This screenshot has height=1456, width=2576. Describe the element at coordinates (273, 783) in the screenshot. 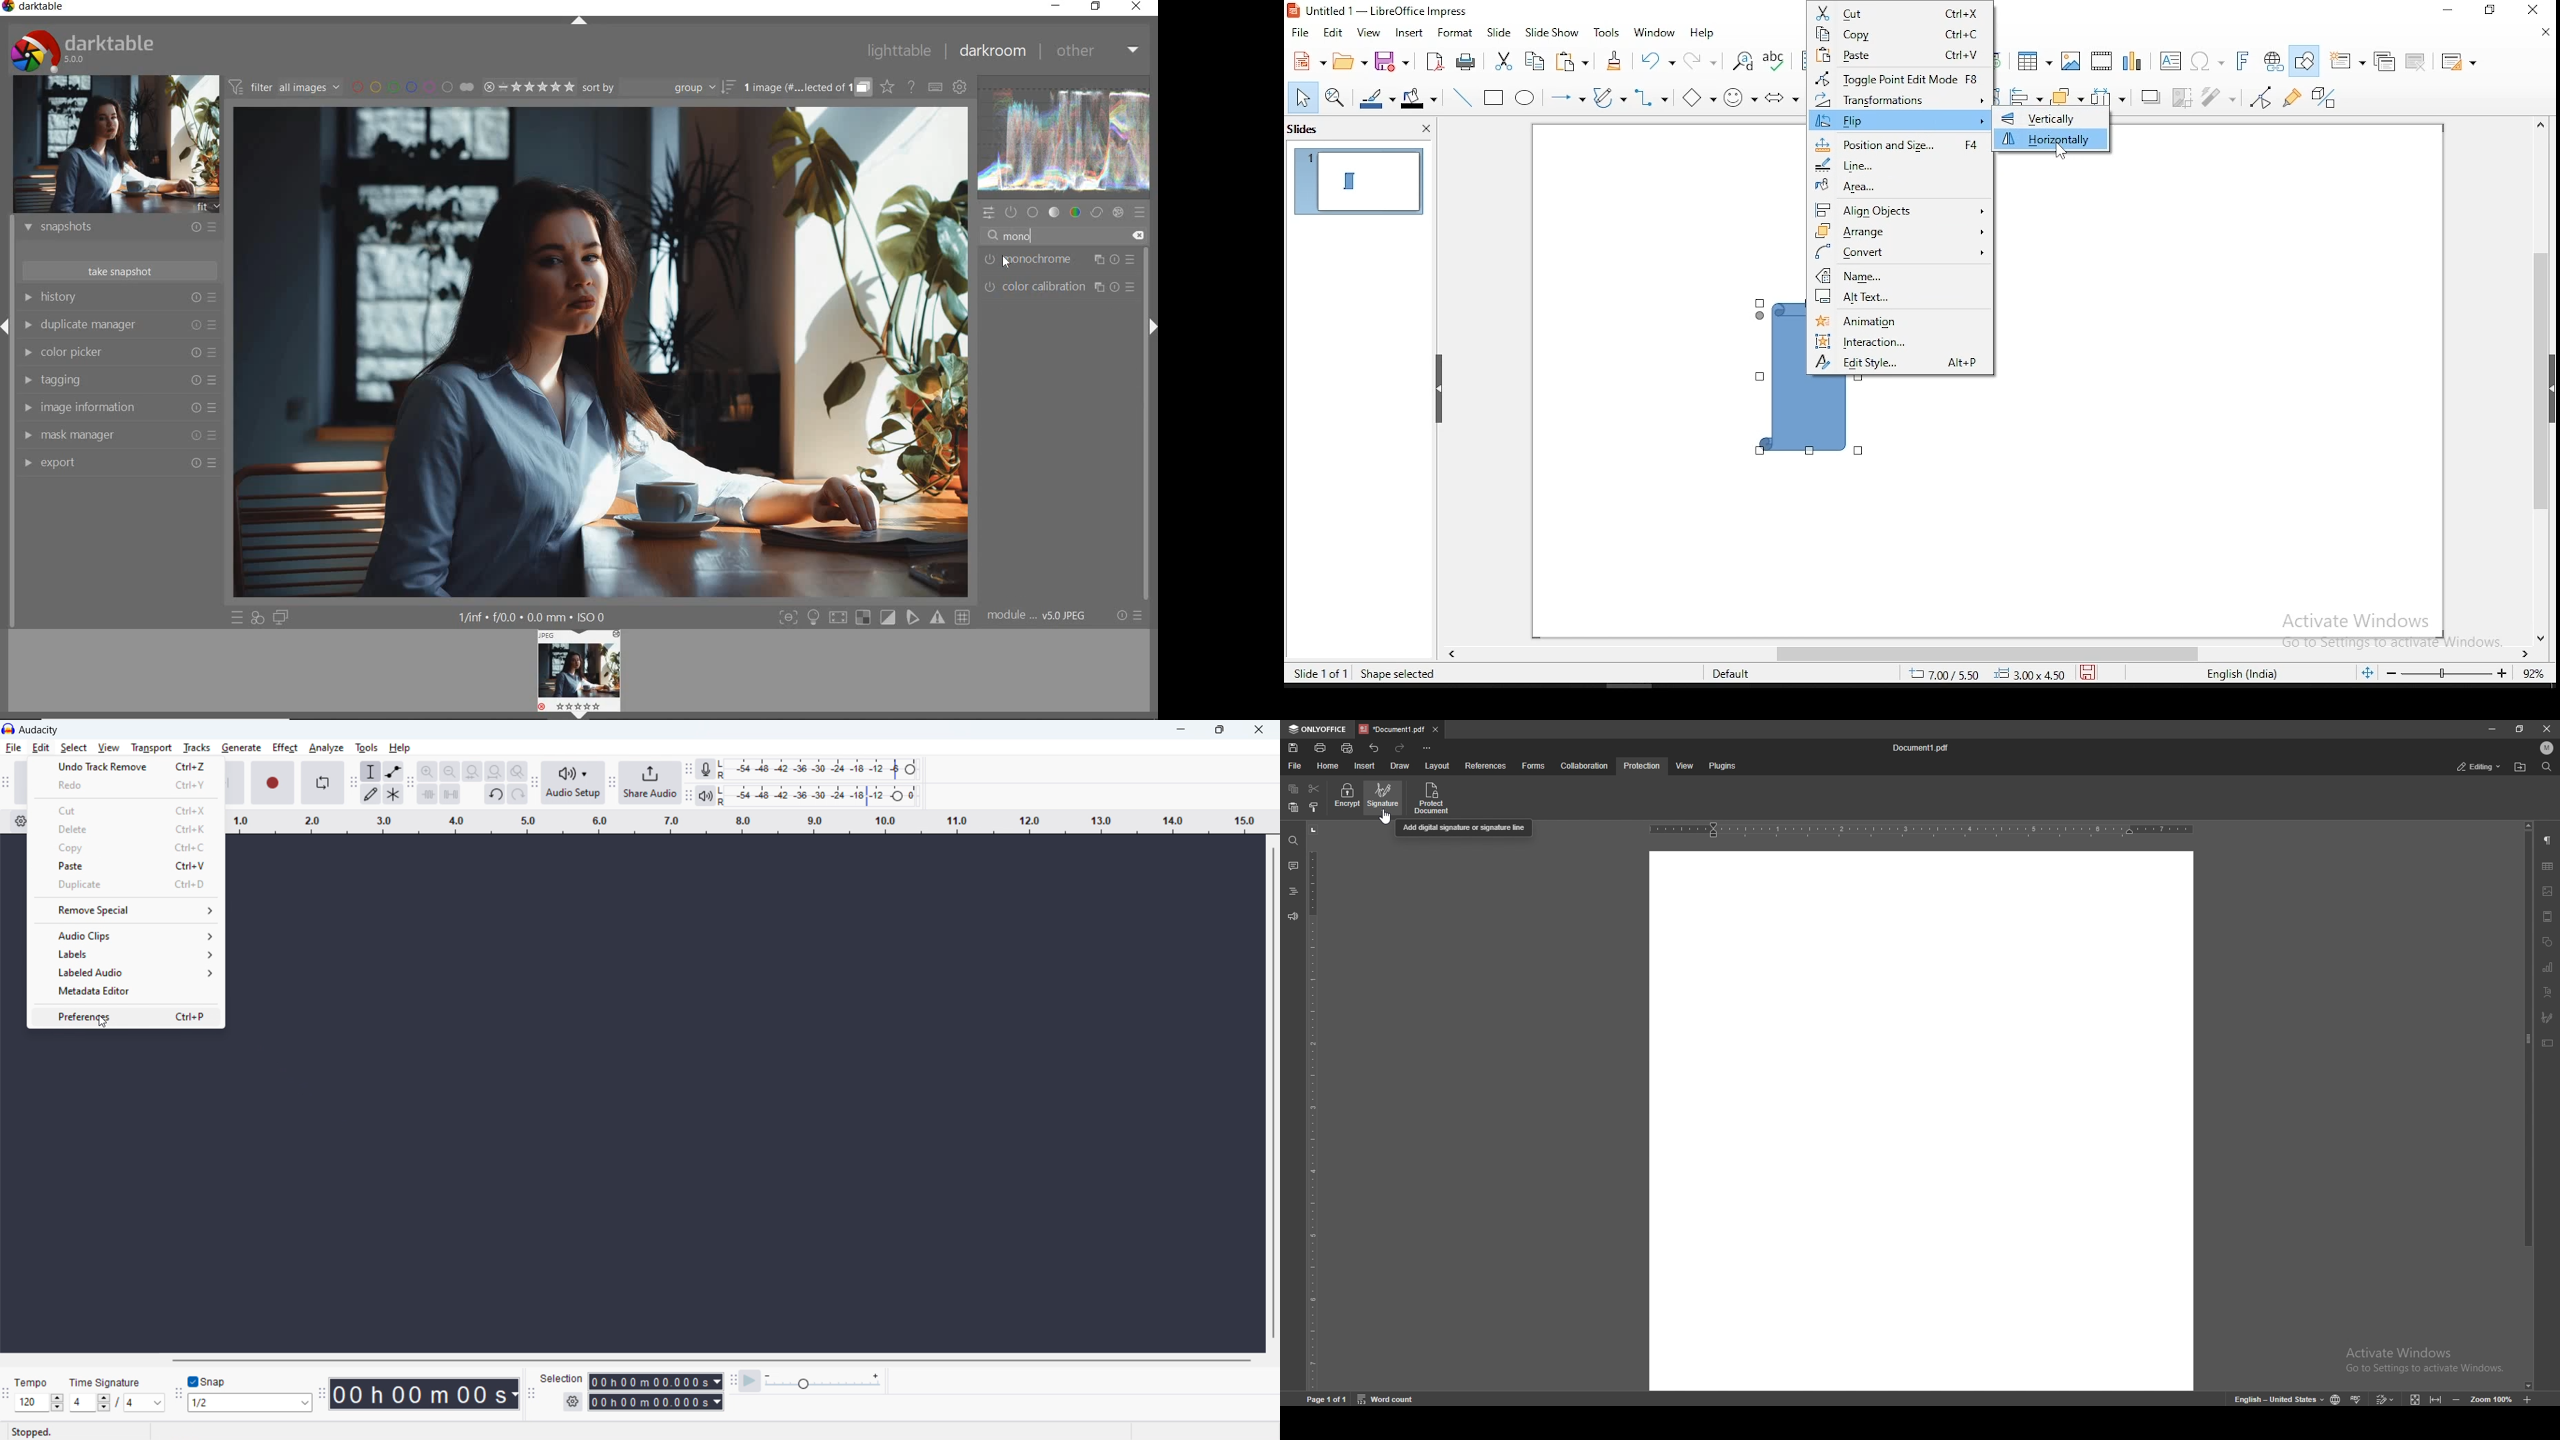

I see `record` at that location.